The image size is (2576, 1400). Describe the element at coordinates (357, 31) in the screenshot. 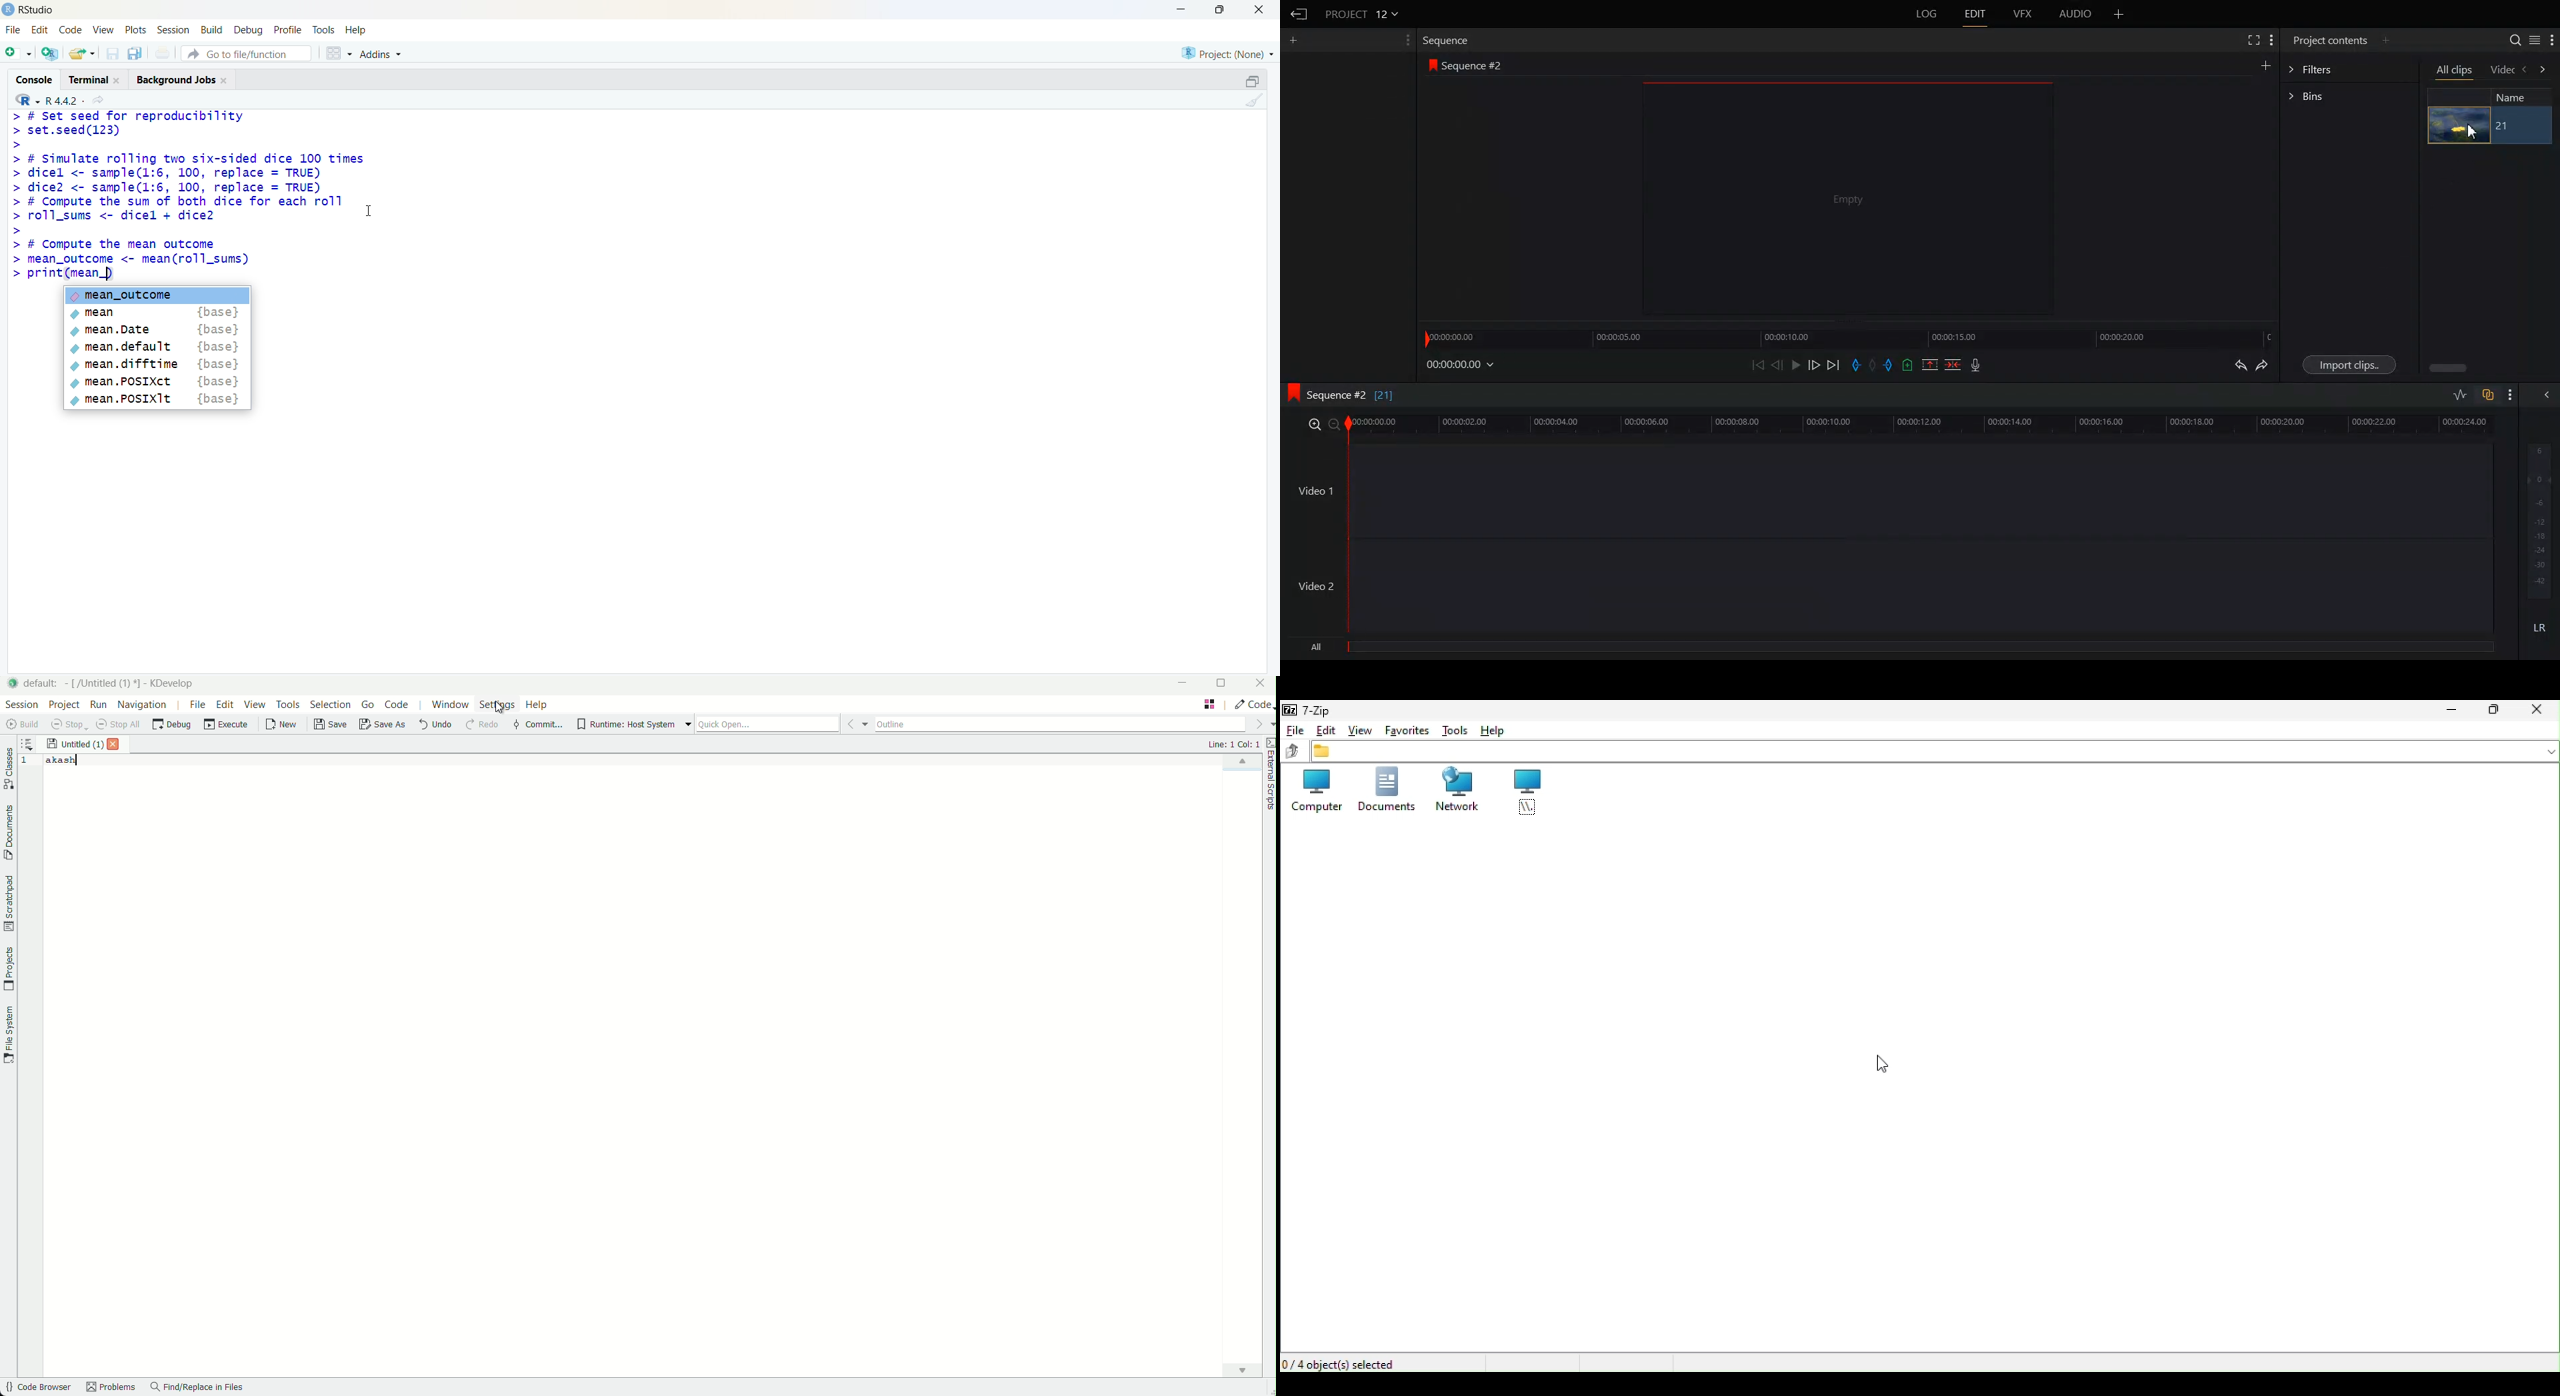

I see `help` at that location.